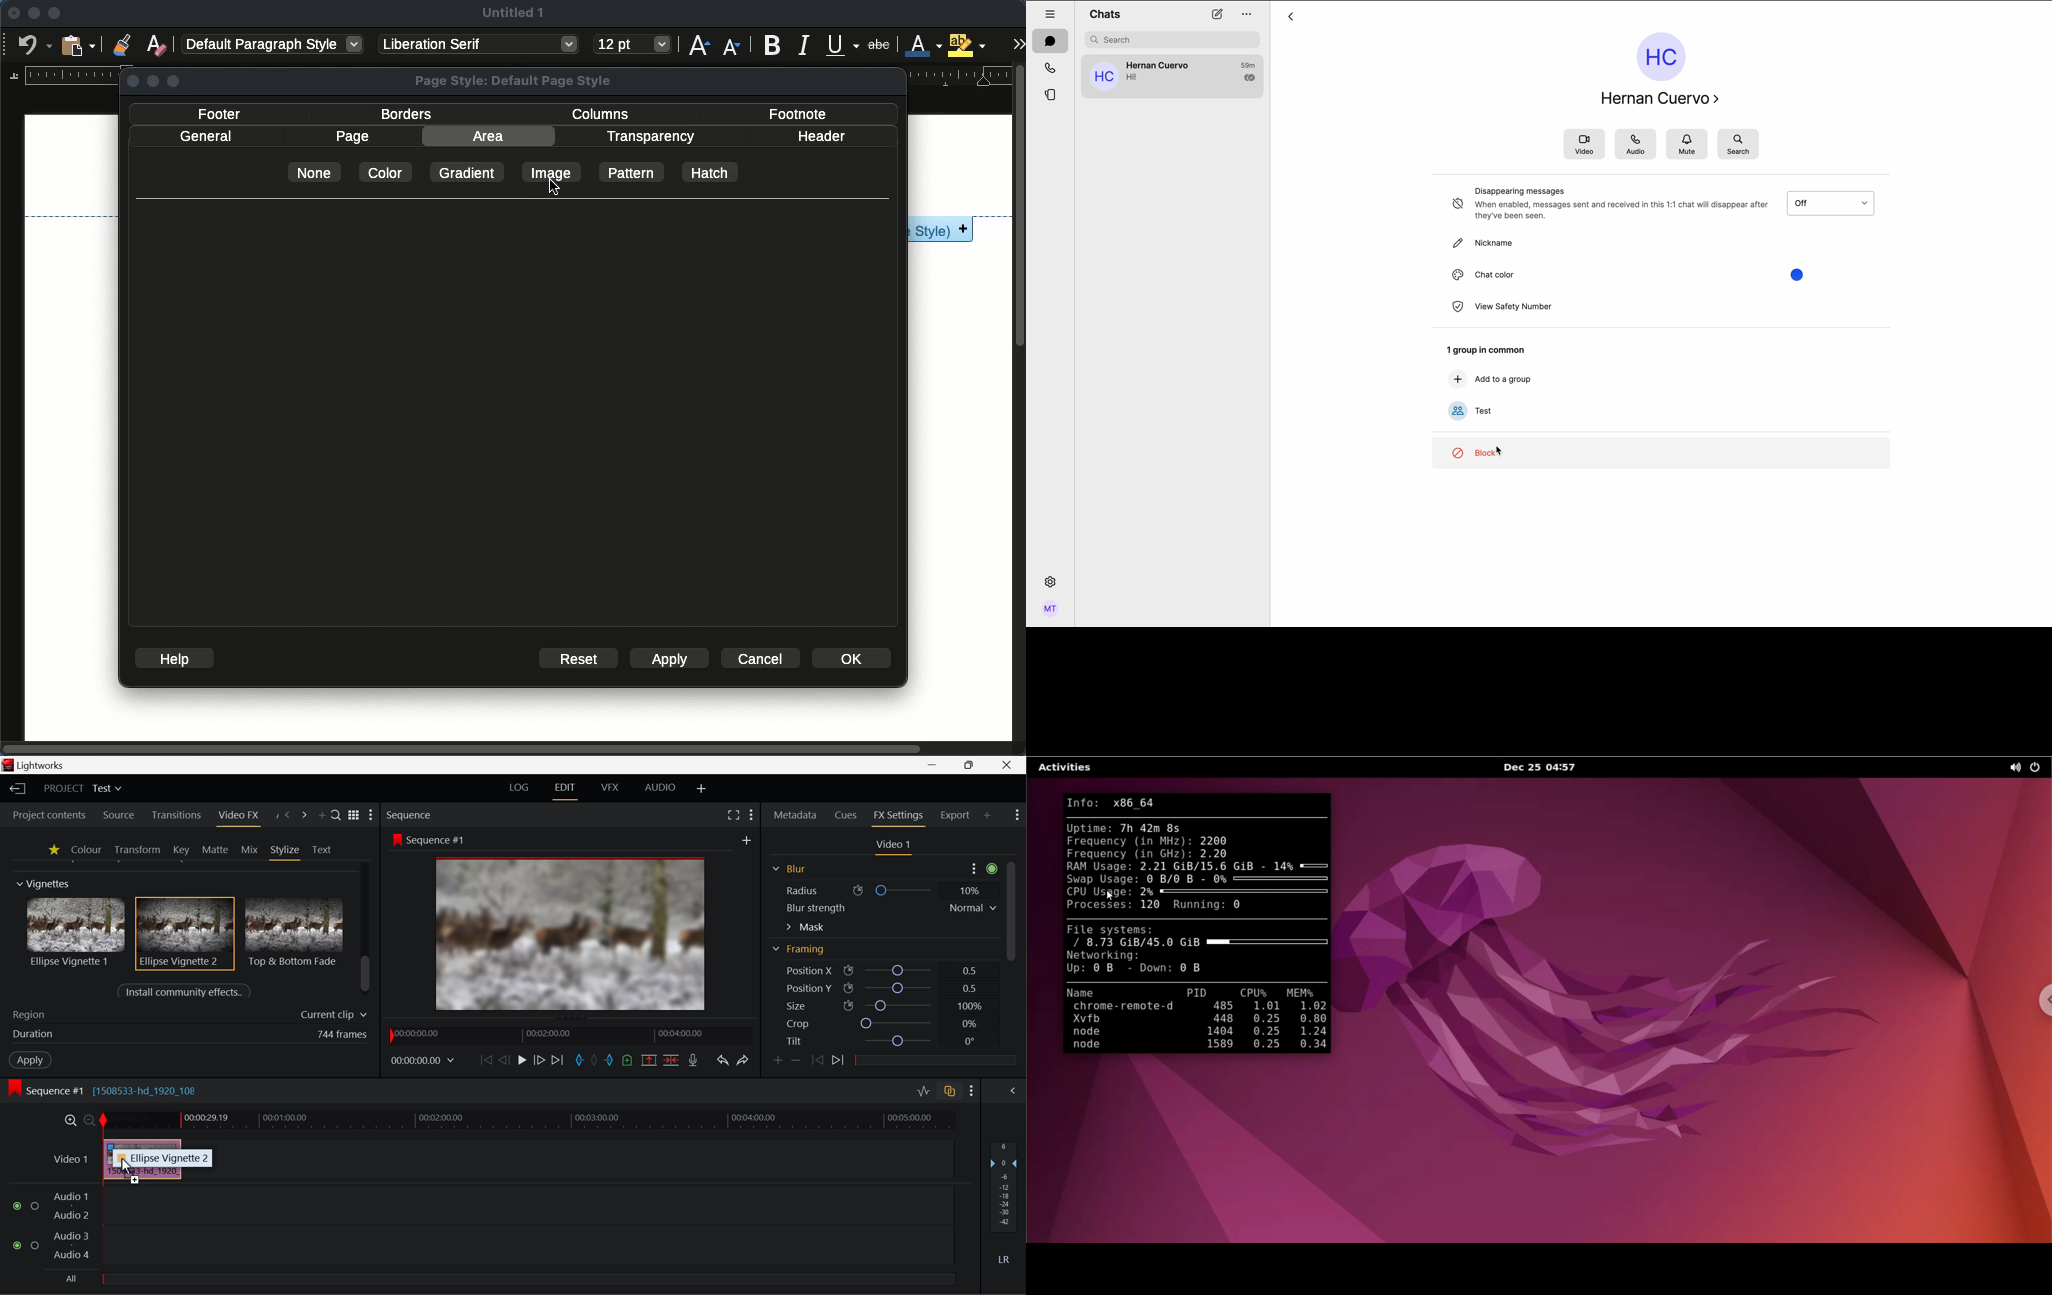  I want to click on Video FX Panel Open, so click(241, 816).